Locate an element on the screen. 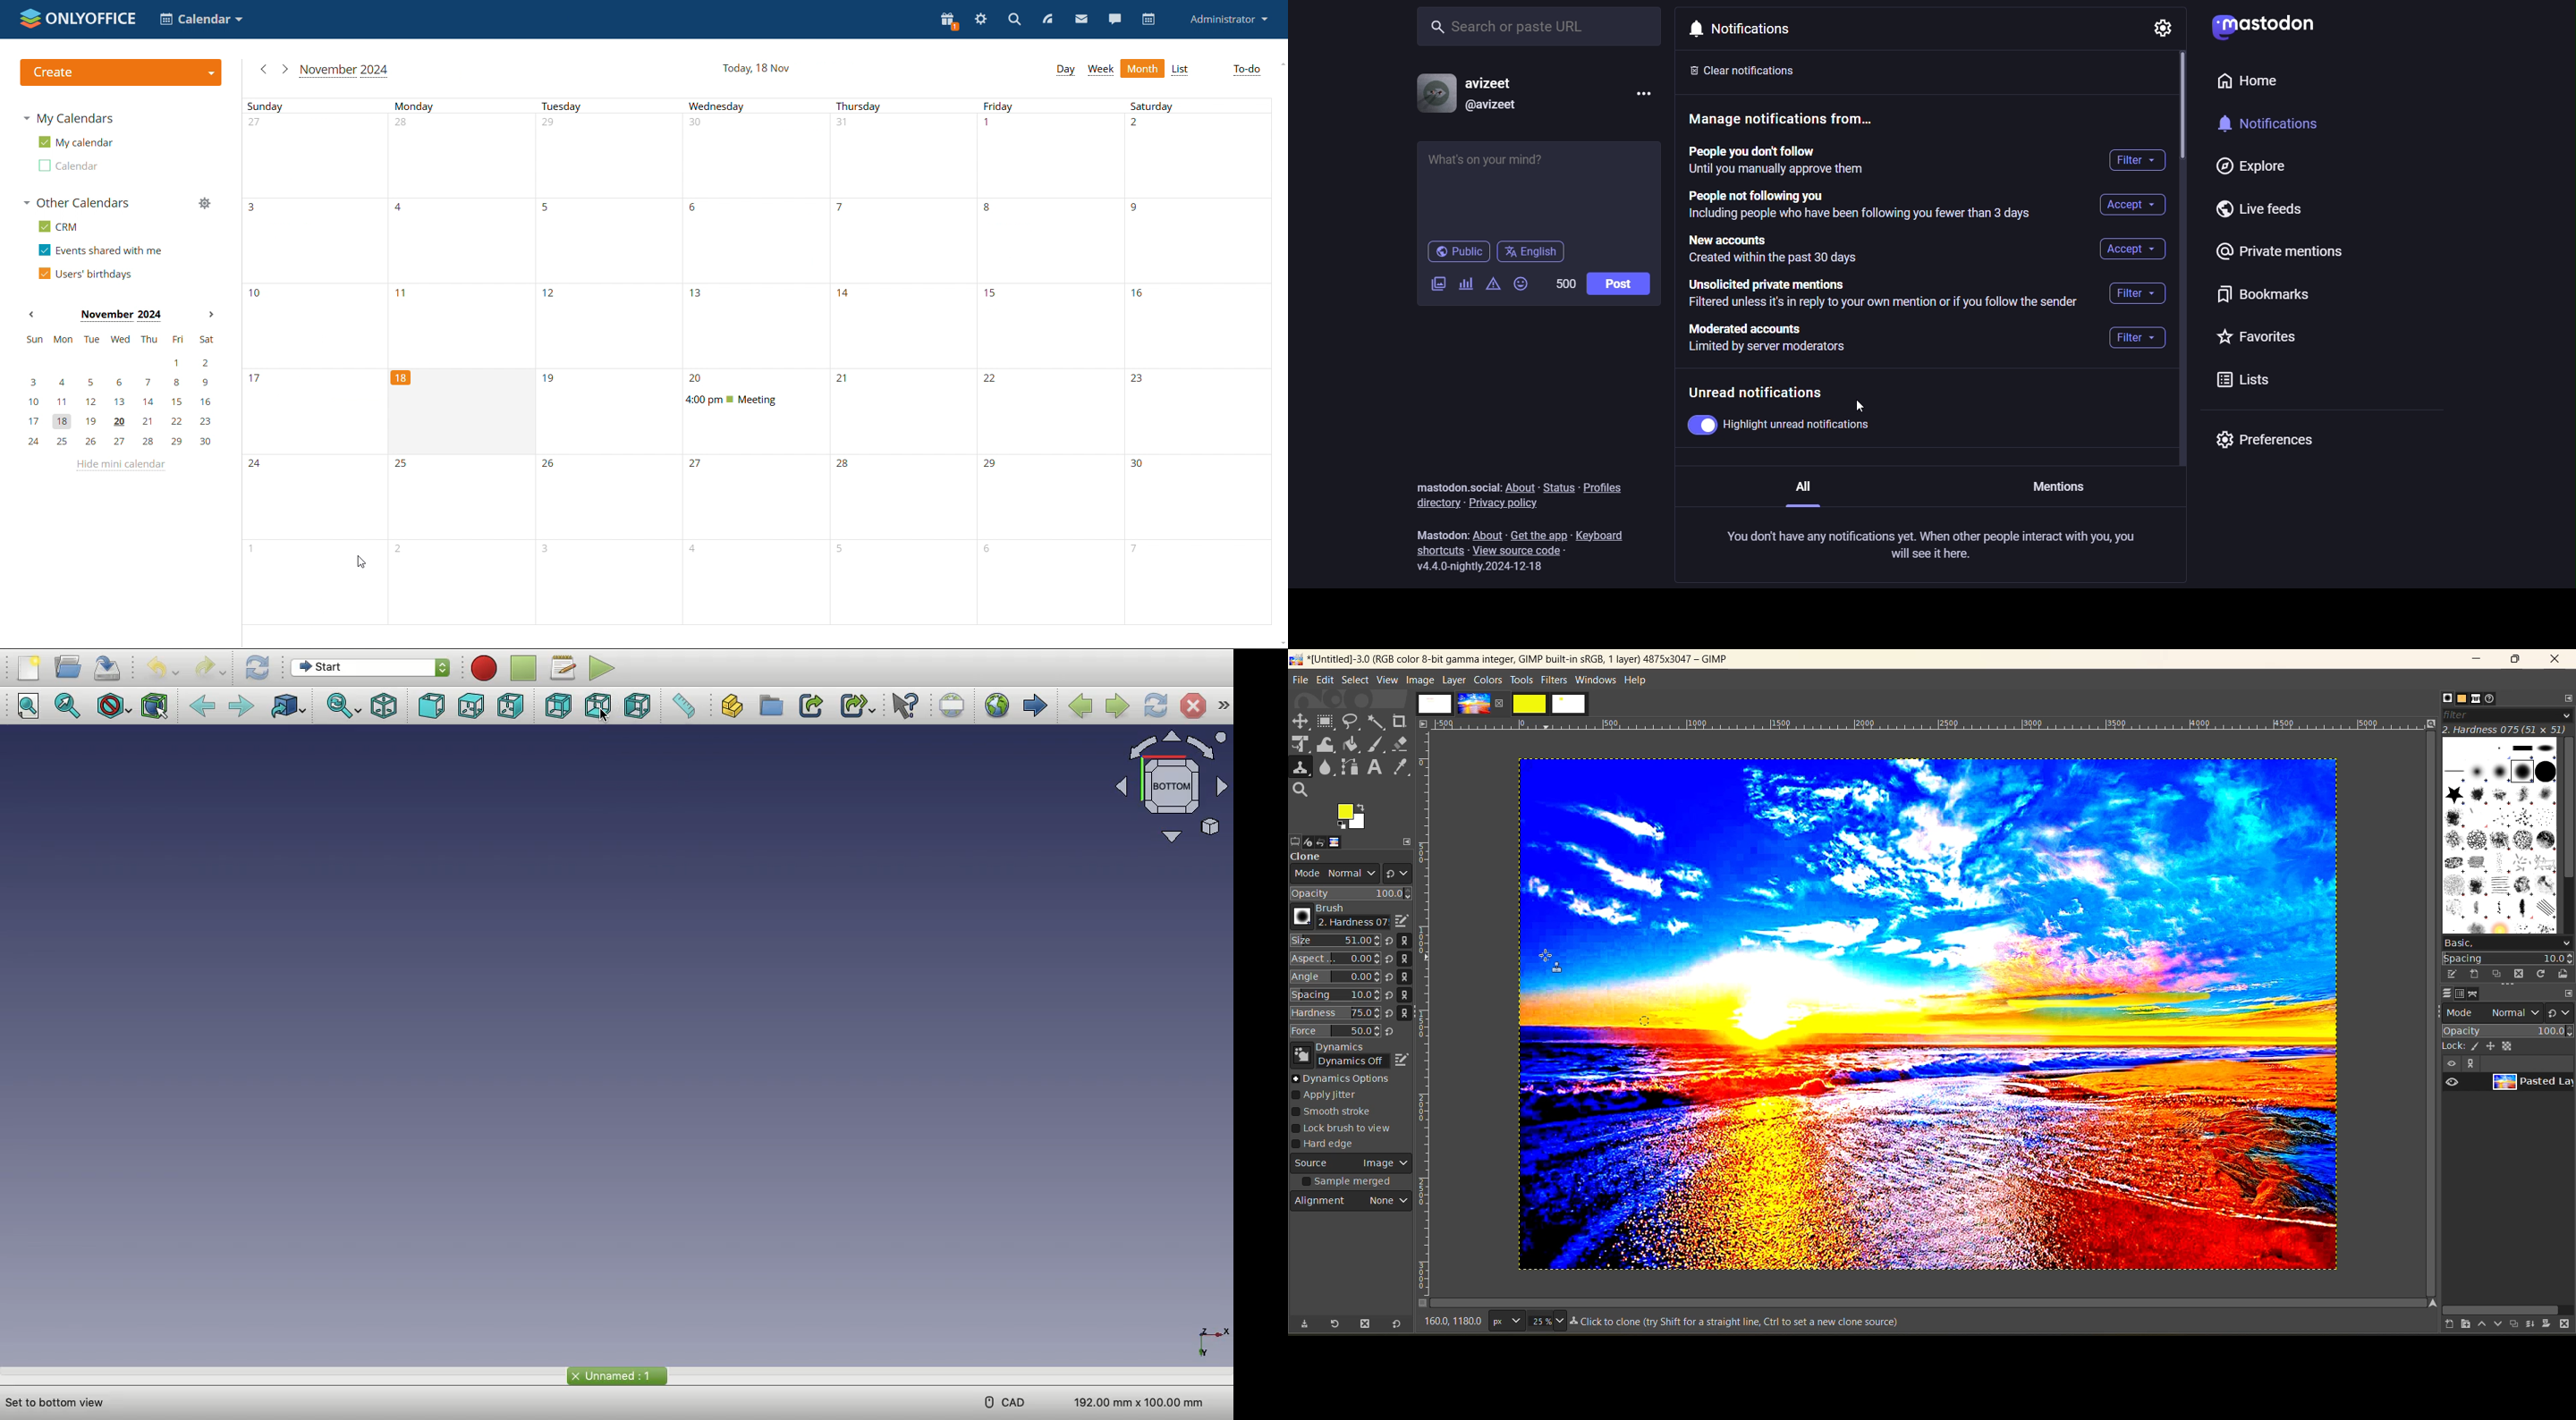 The width and height of the screenshot is (2576, 1428). previous month is located at coordinates (31, 315).